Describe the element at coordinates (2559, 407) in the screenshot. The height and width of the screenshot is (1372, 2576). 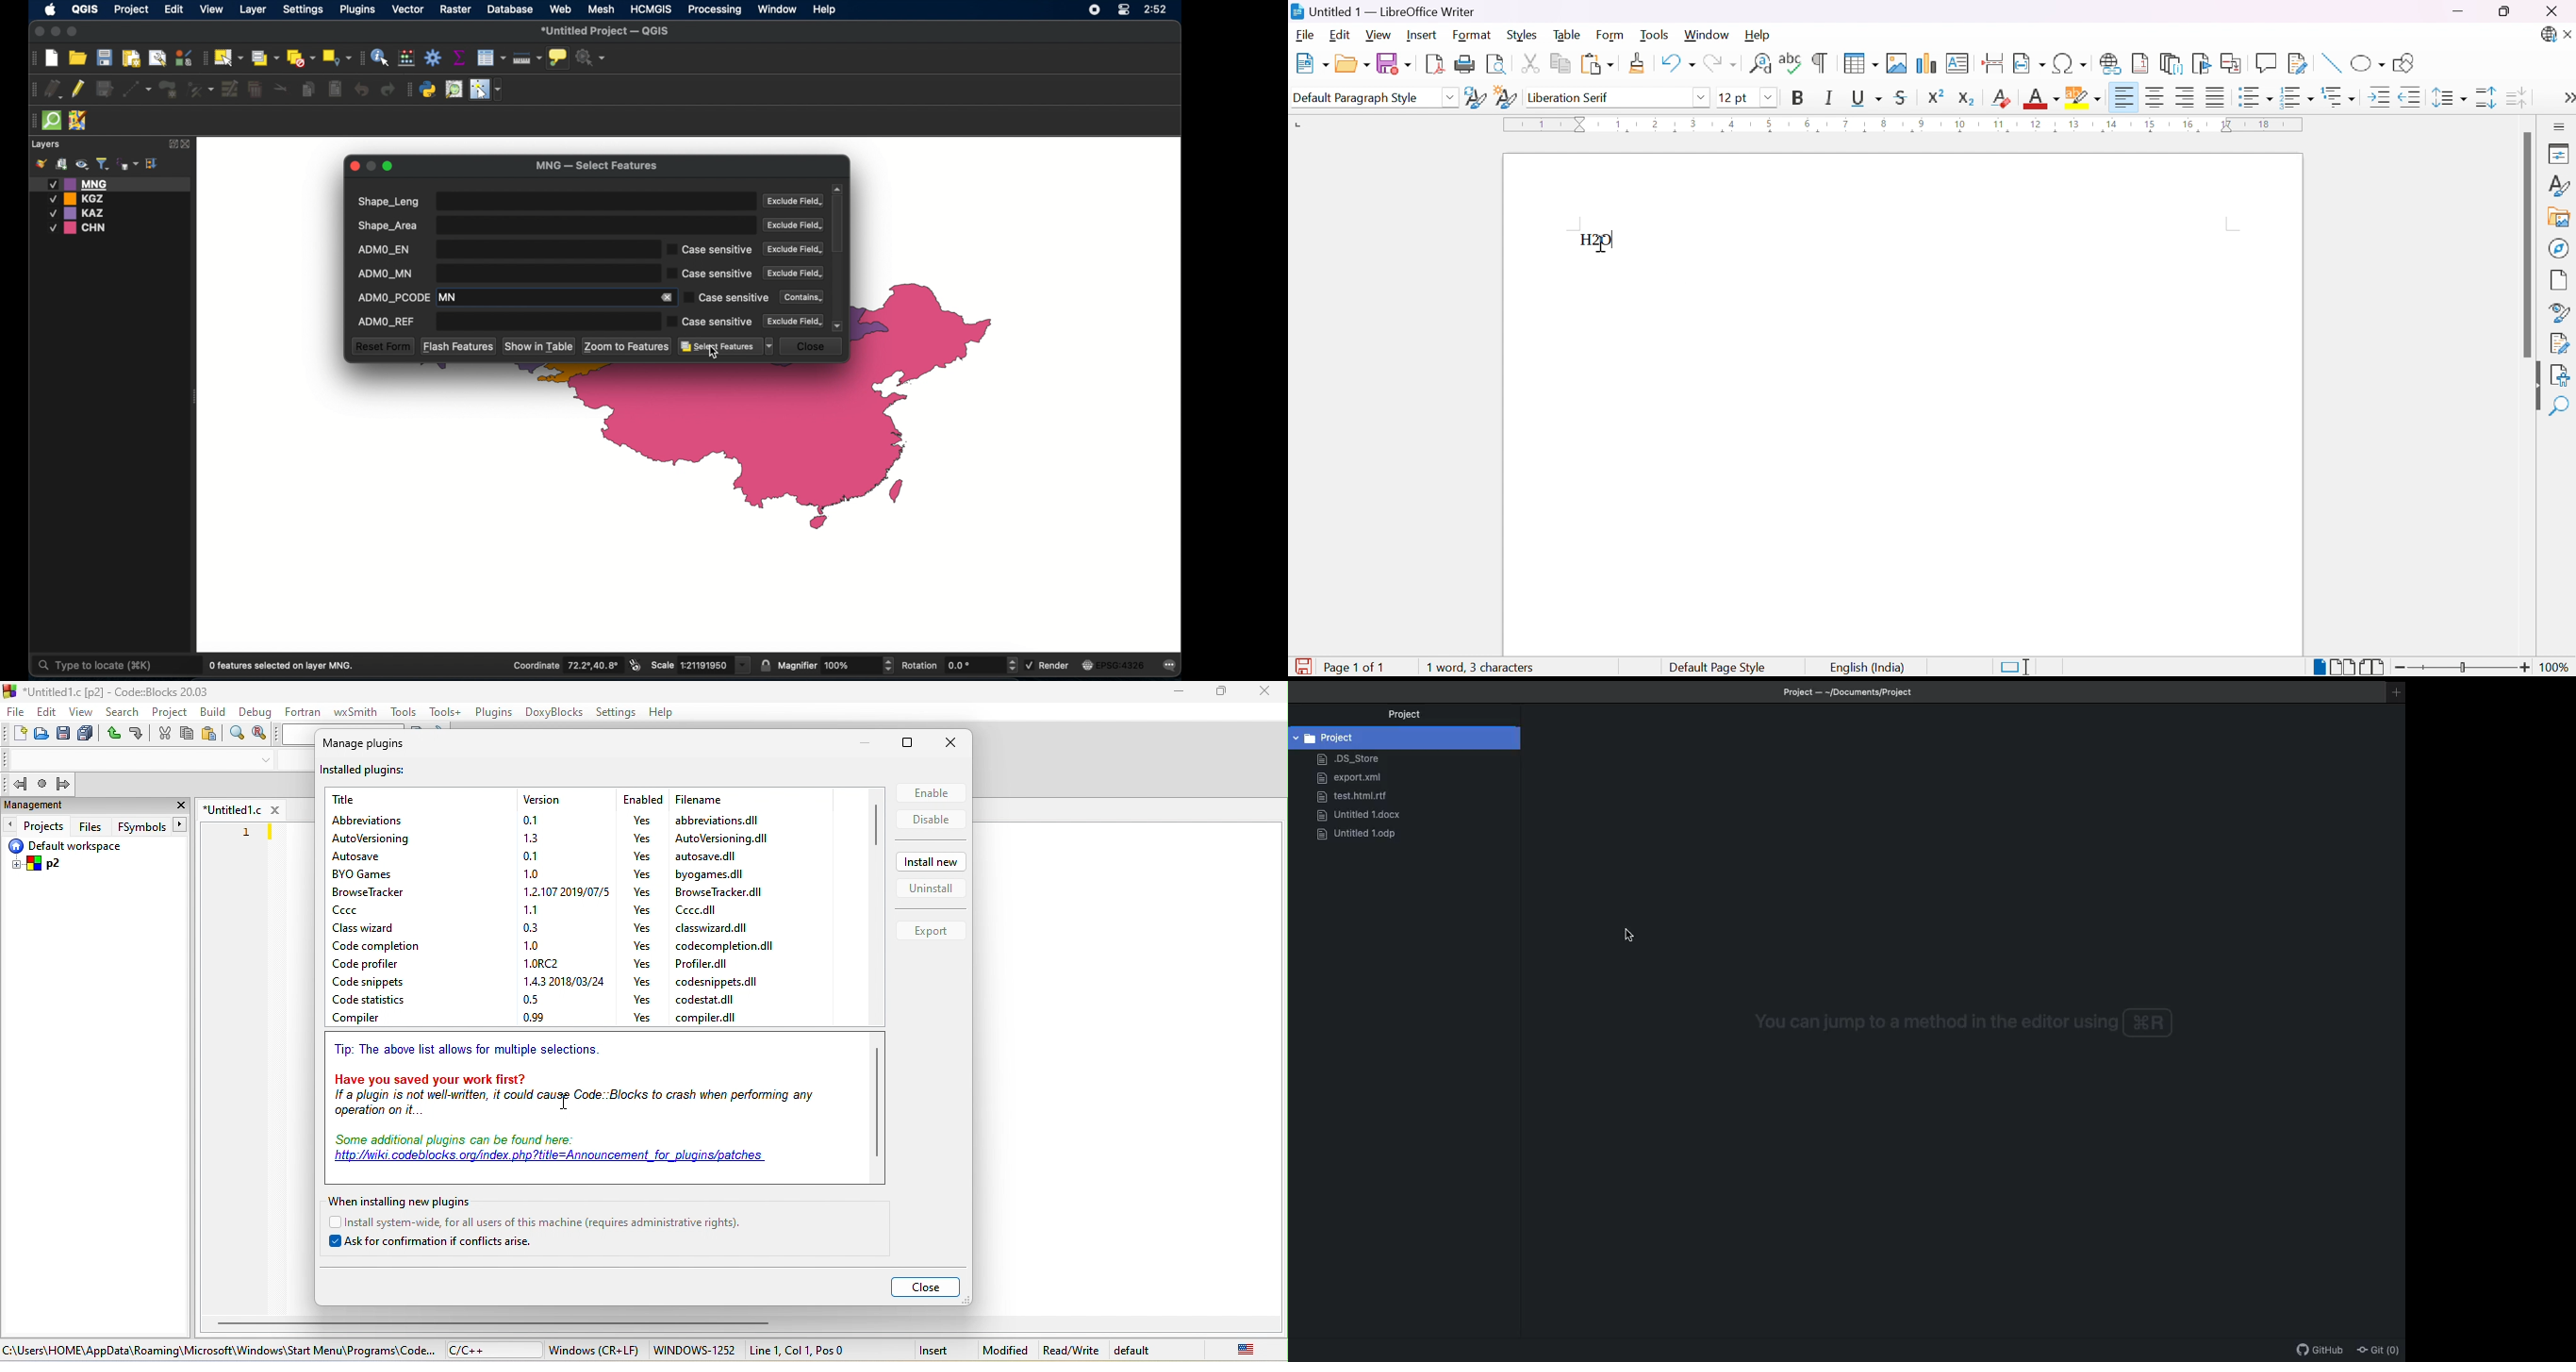
I see `Find` at that location.